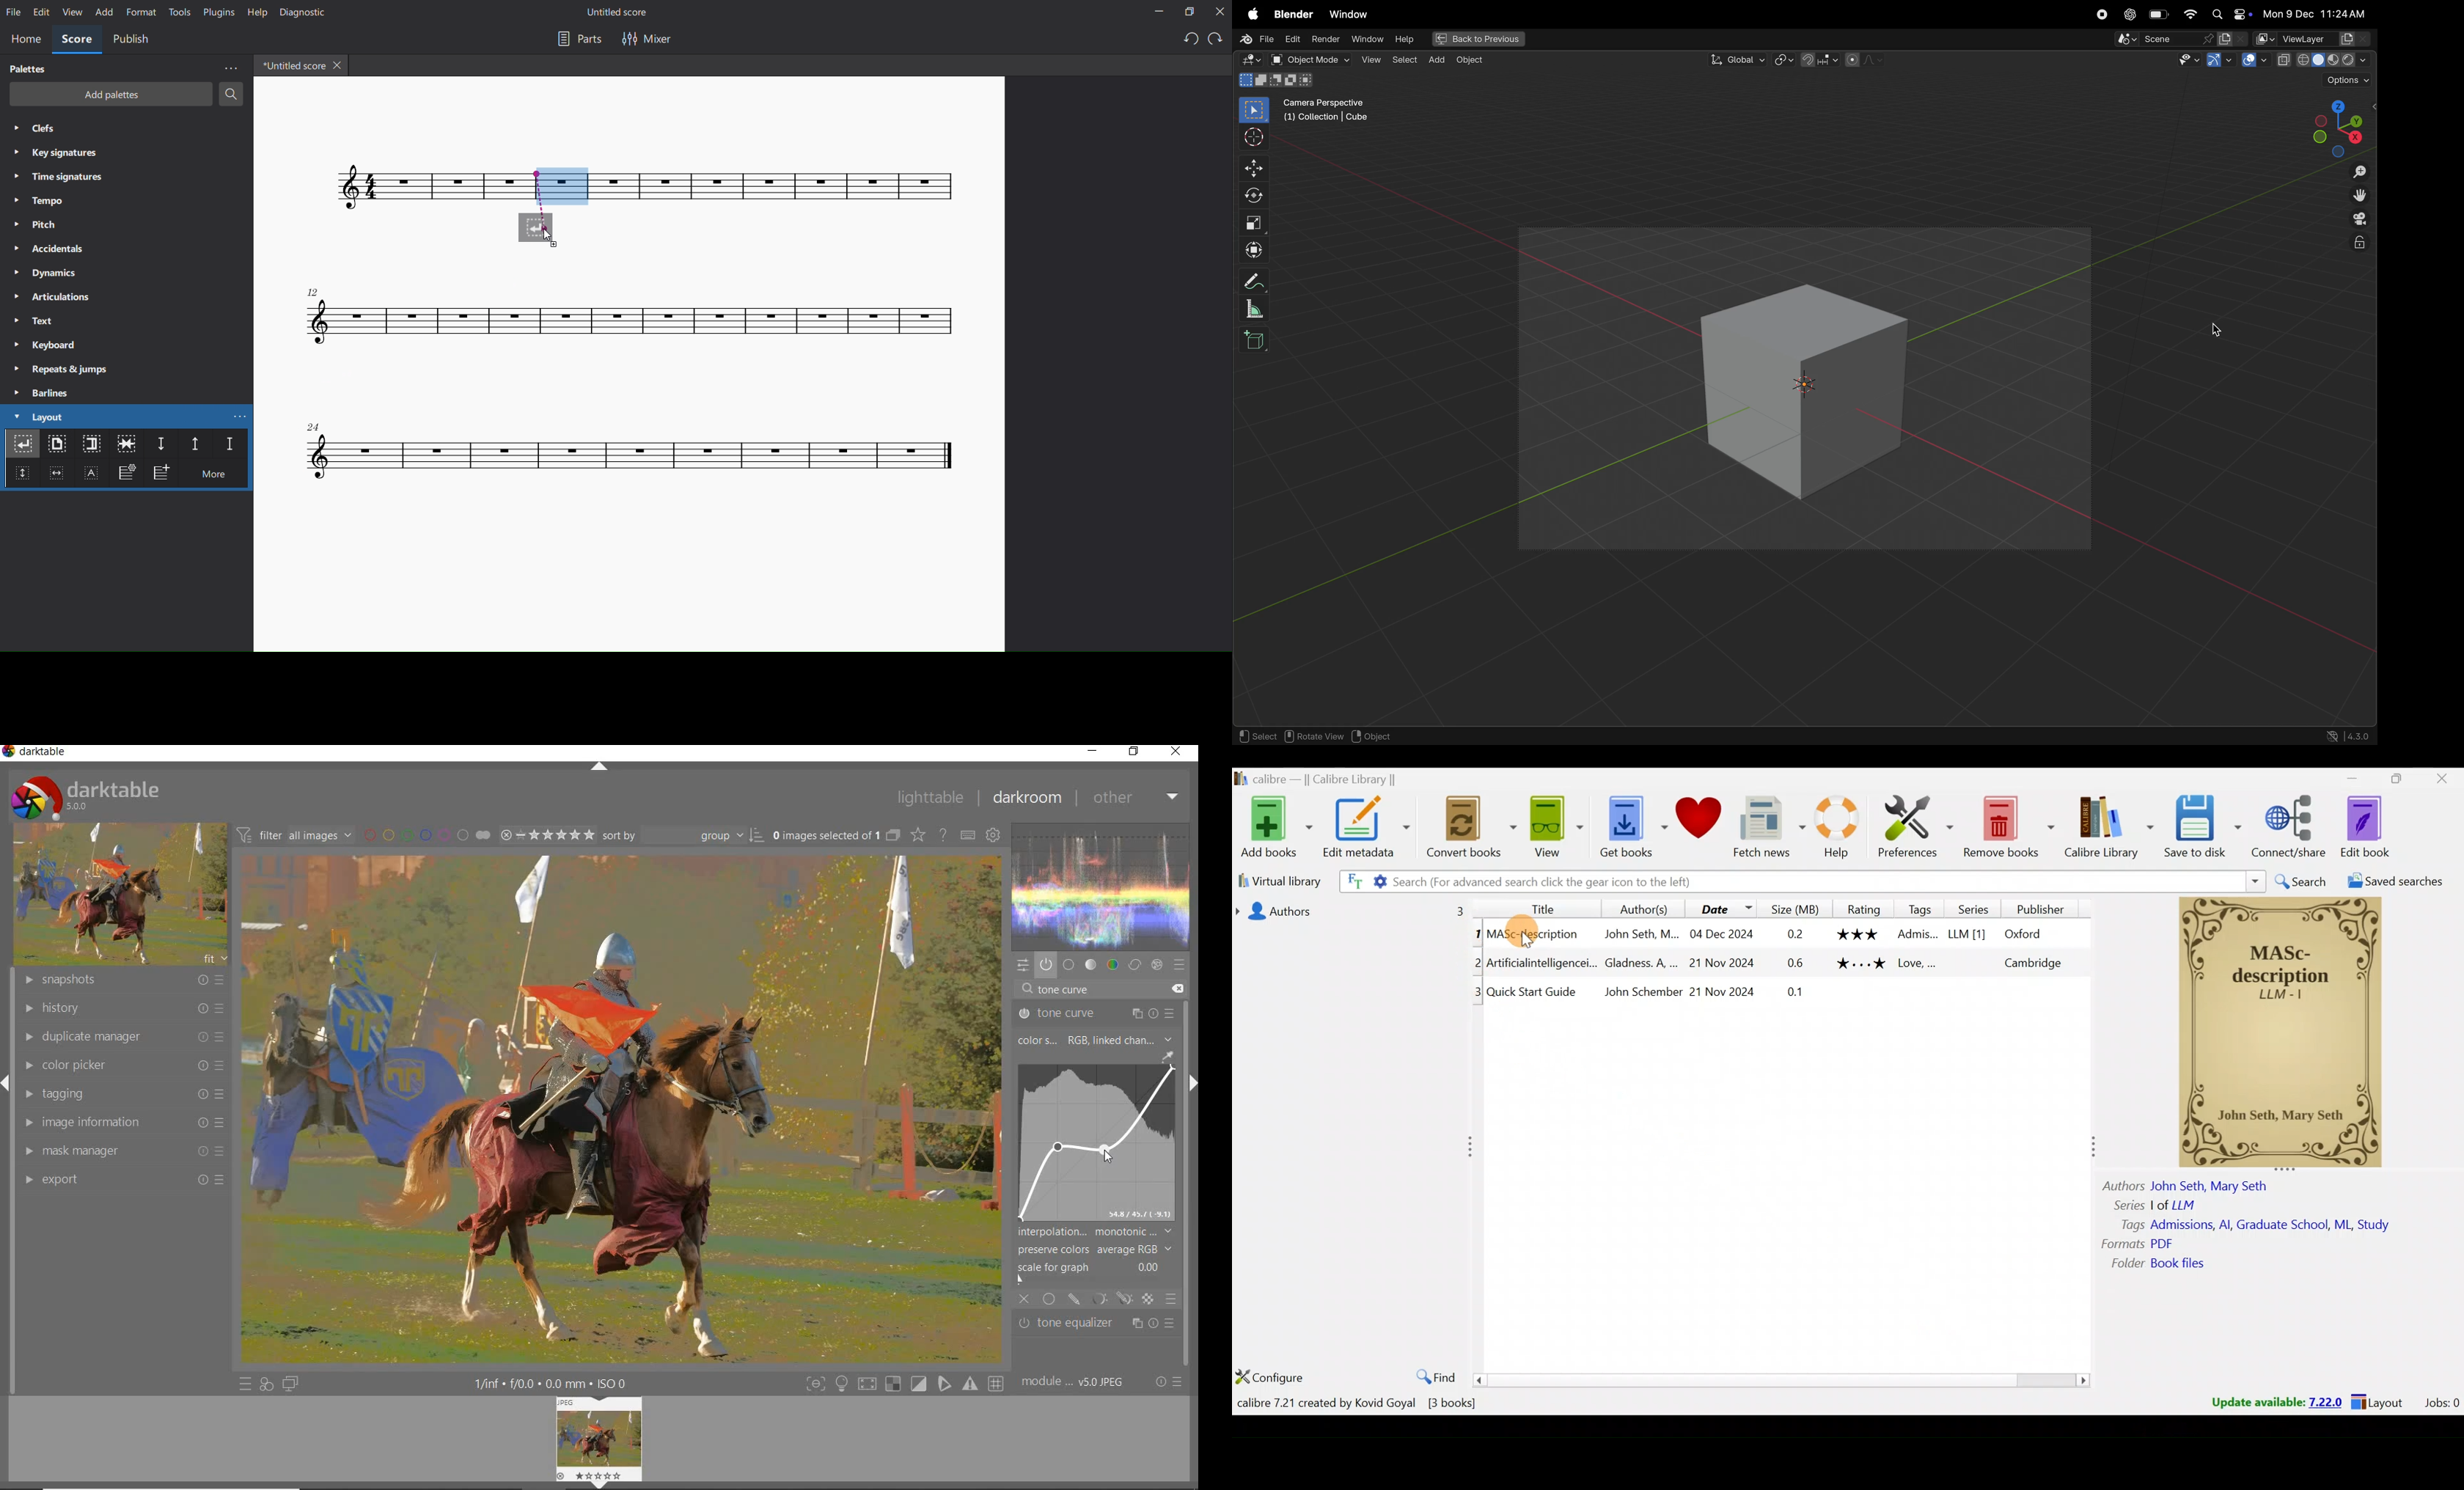 The width and height of the screenshot is (2464, 1512). Describe the element at coordinates (1156, 965) in the screenshot. I see `effect` at that location.